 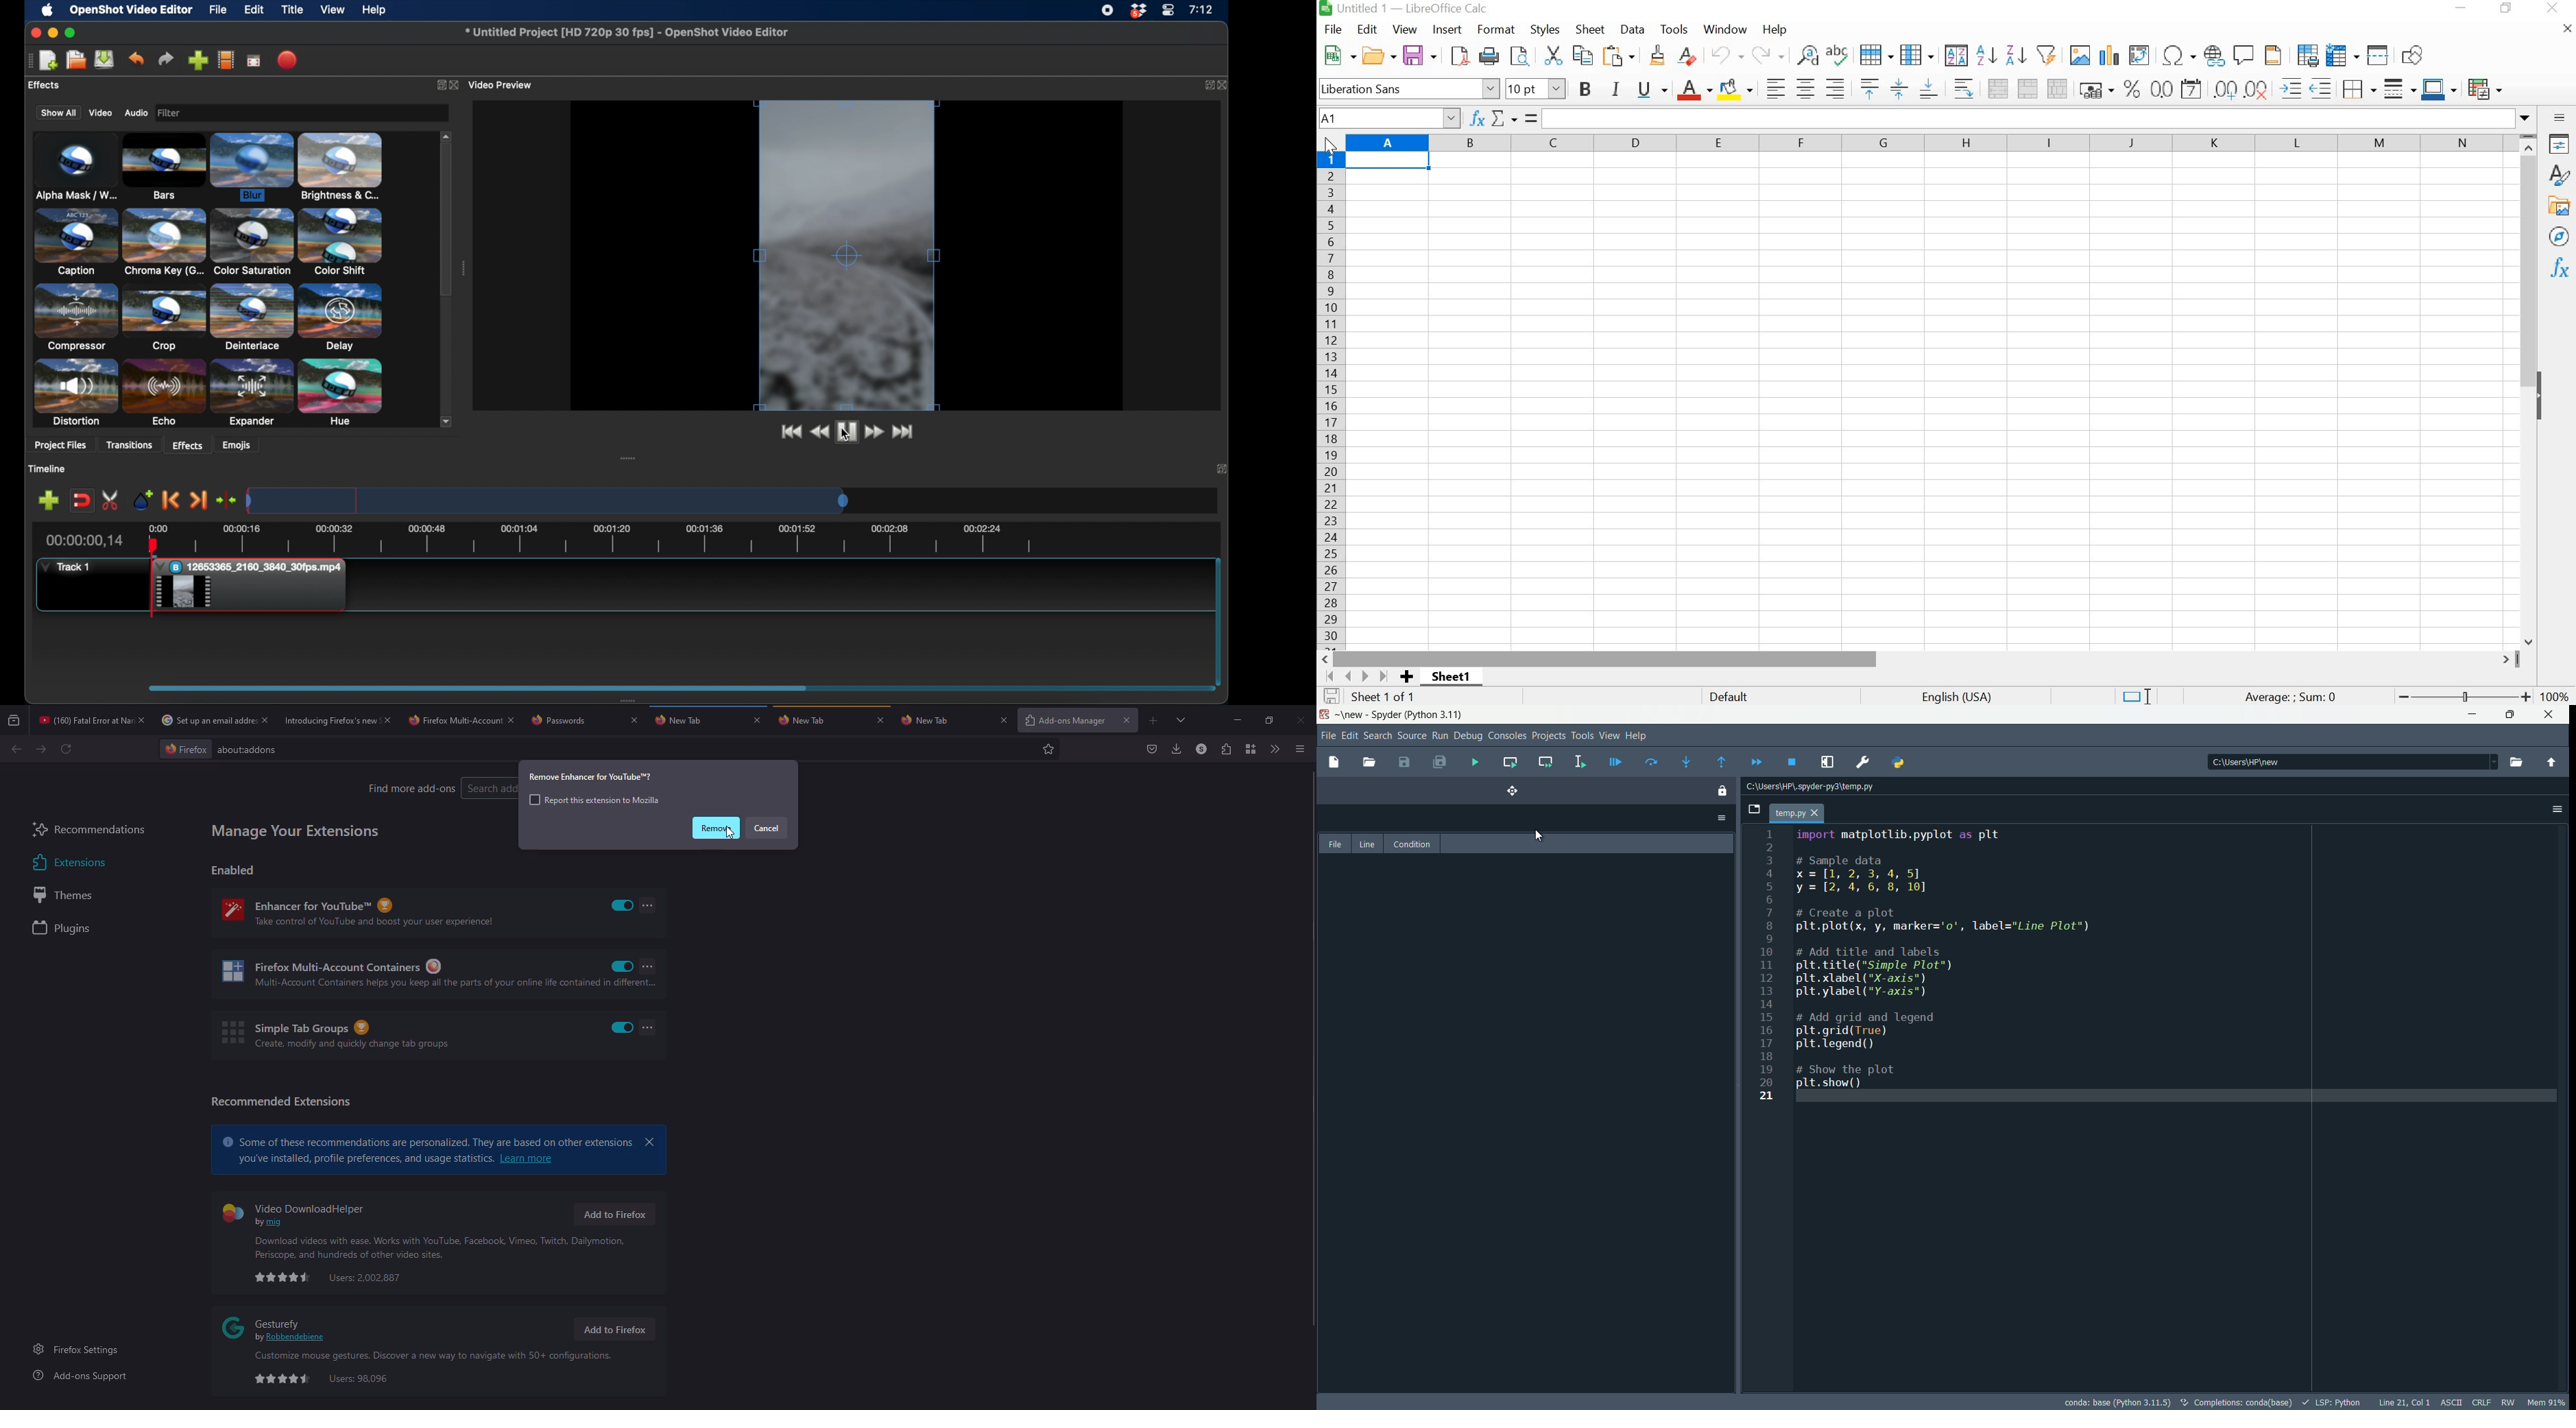 I want to click on Align Center, so click(x=1805, y=89).